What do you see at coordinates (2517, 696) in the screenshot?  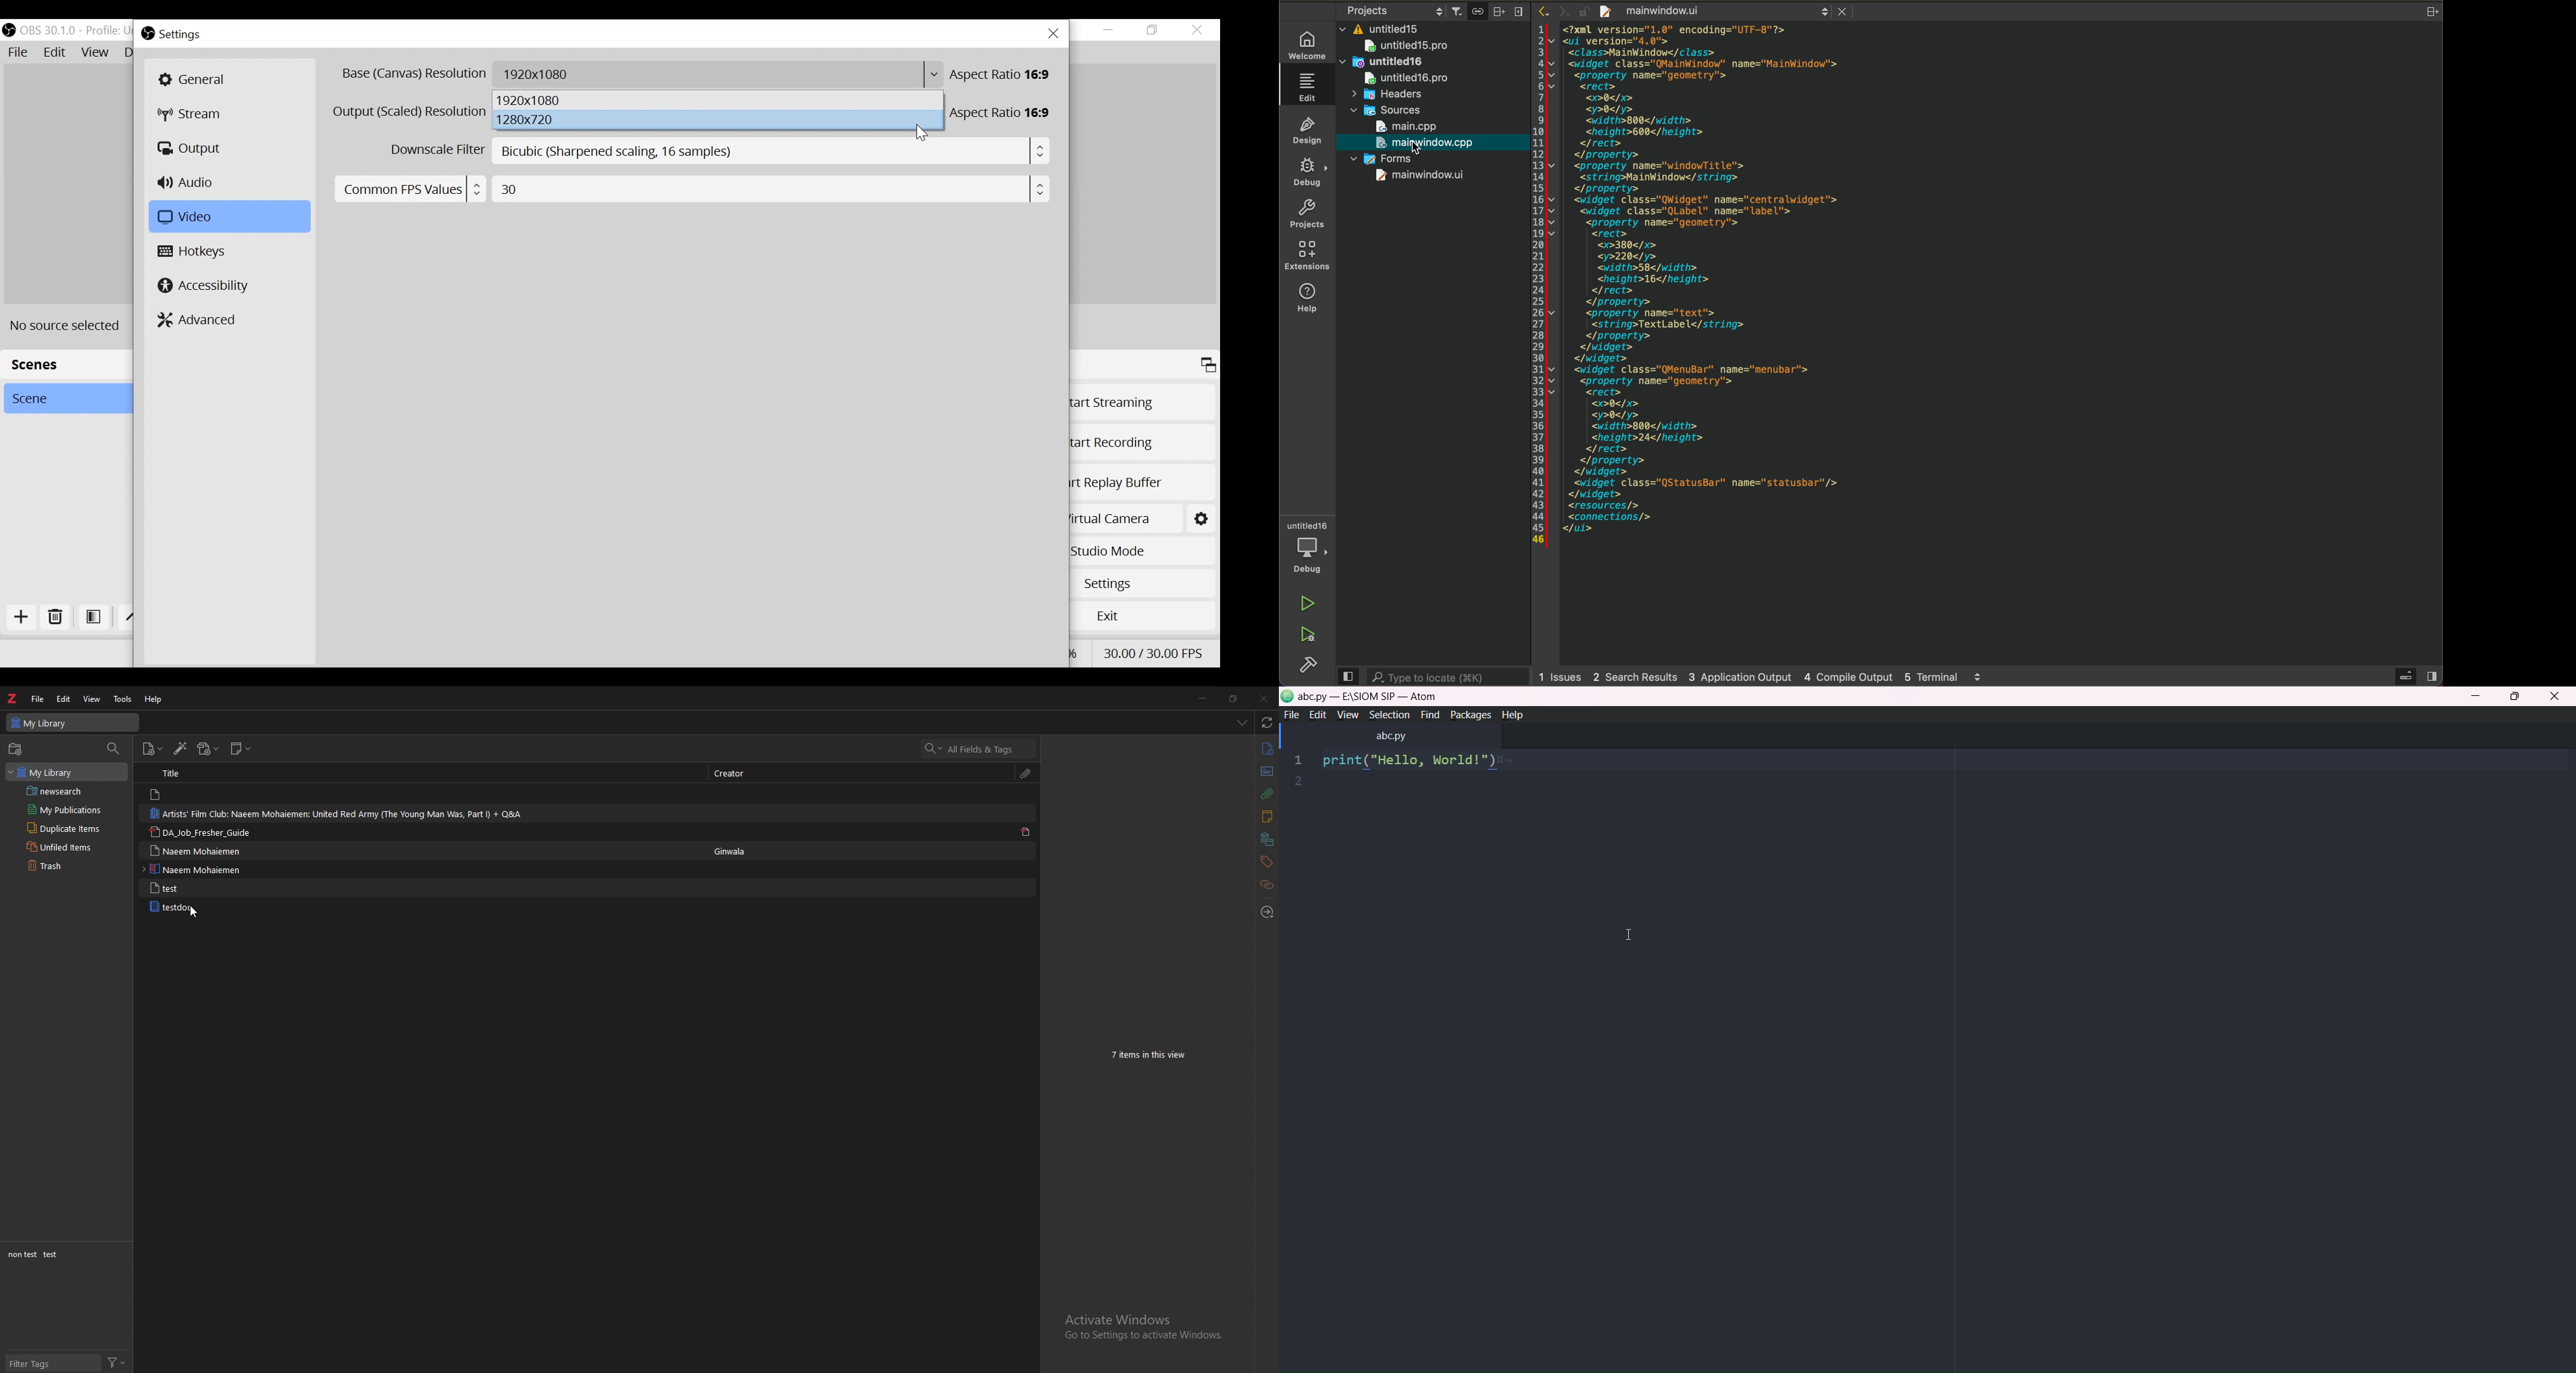 I see `maximize` at bounding box center [2517, 696].